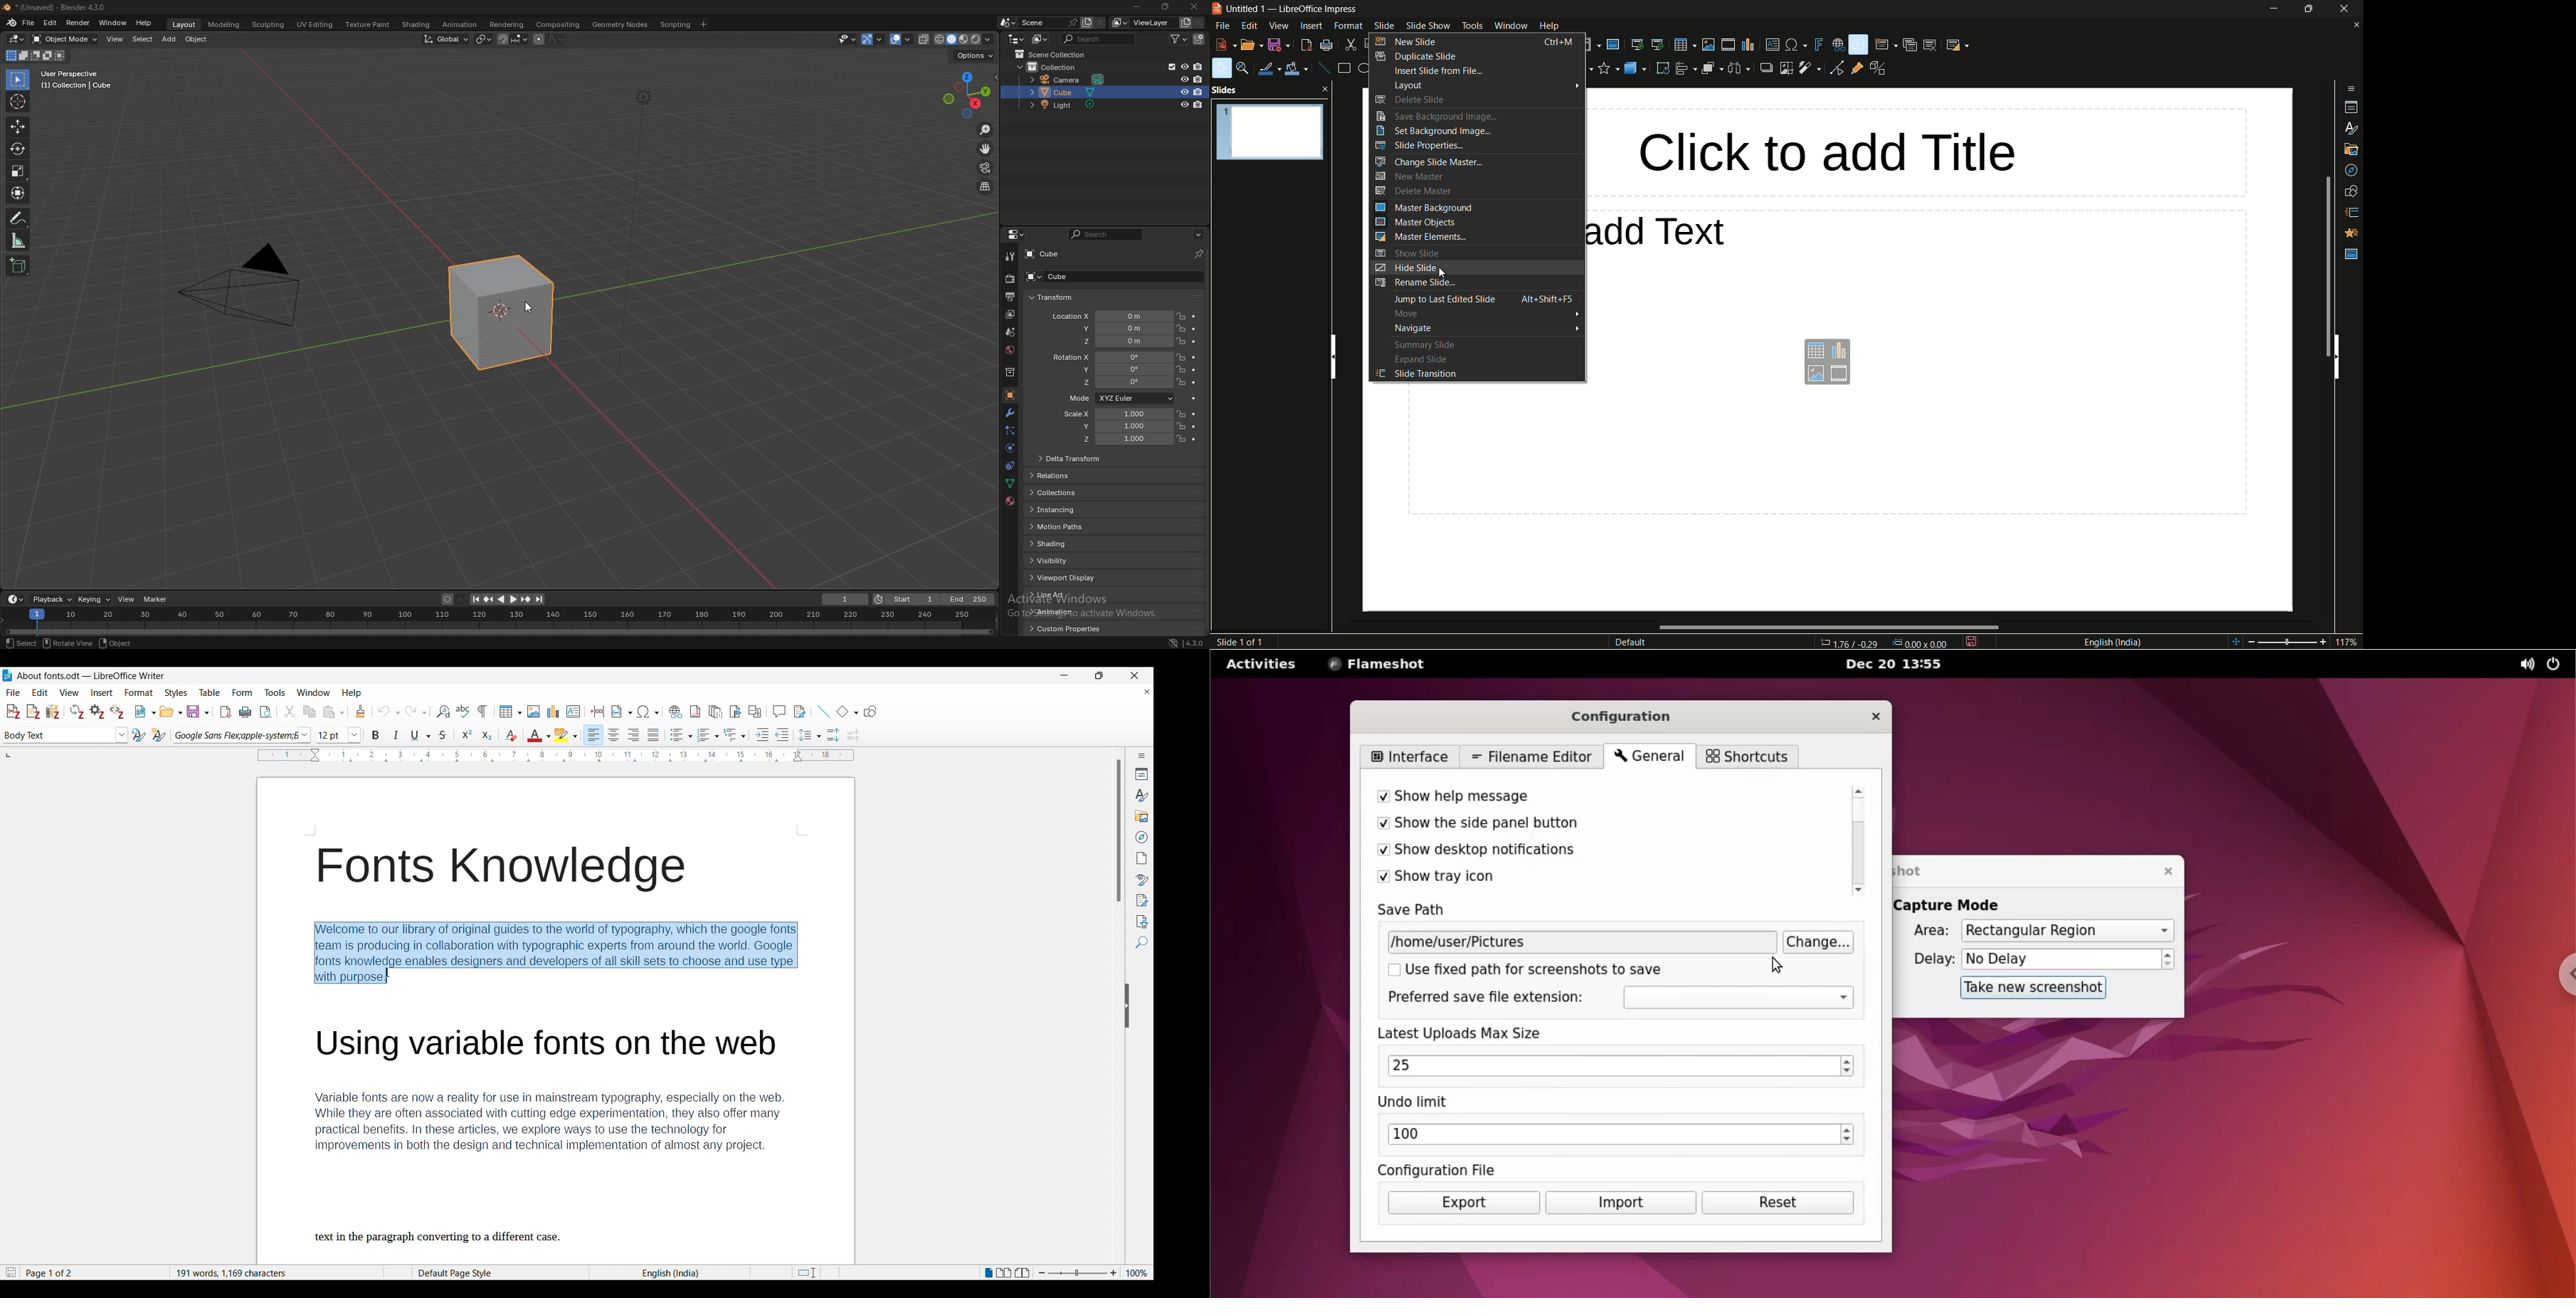 The width and height of the screenshot is (2576, 1316). I want to click on rotate, so click(1663, 68).